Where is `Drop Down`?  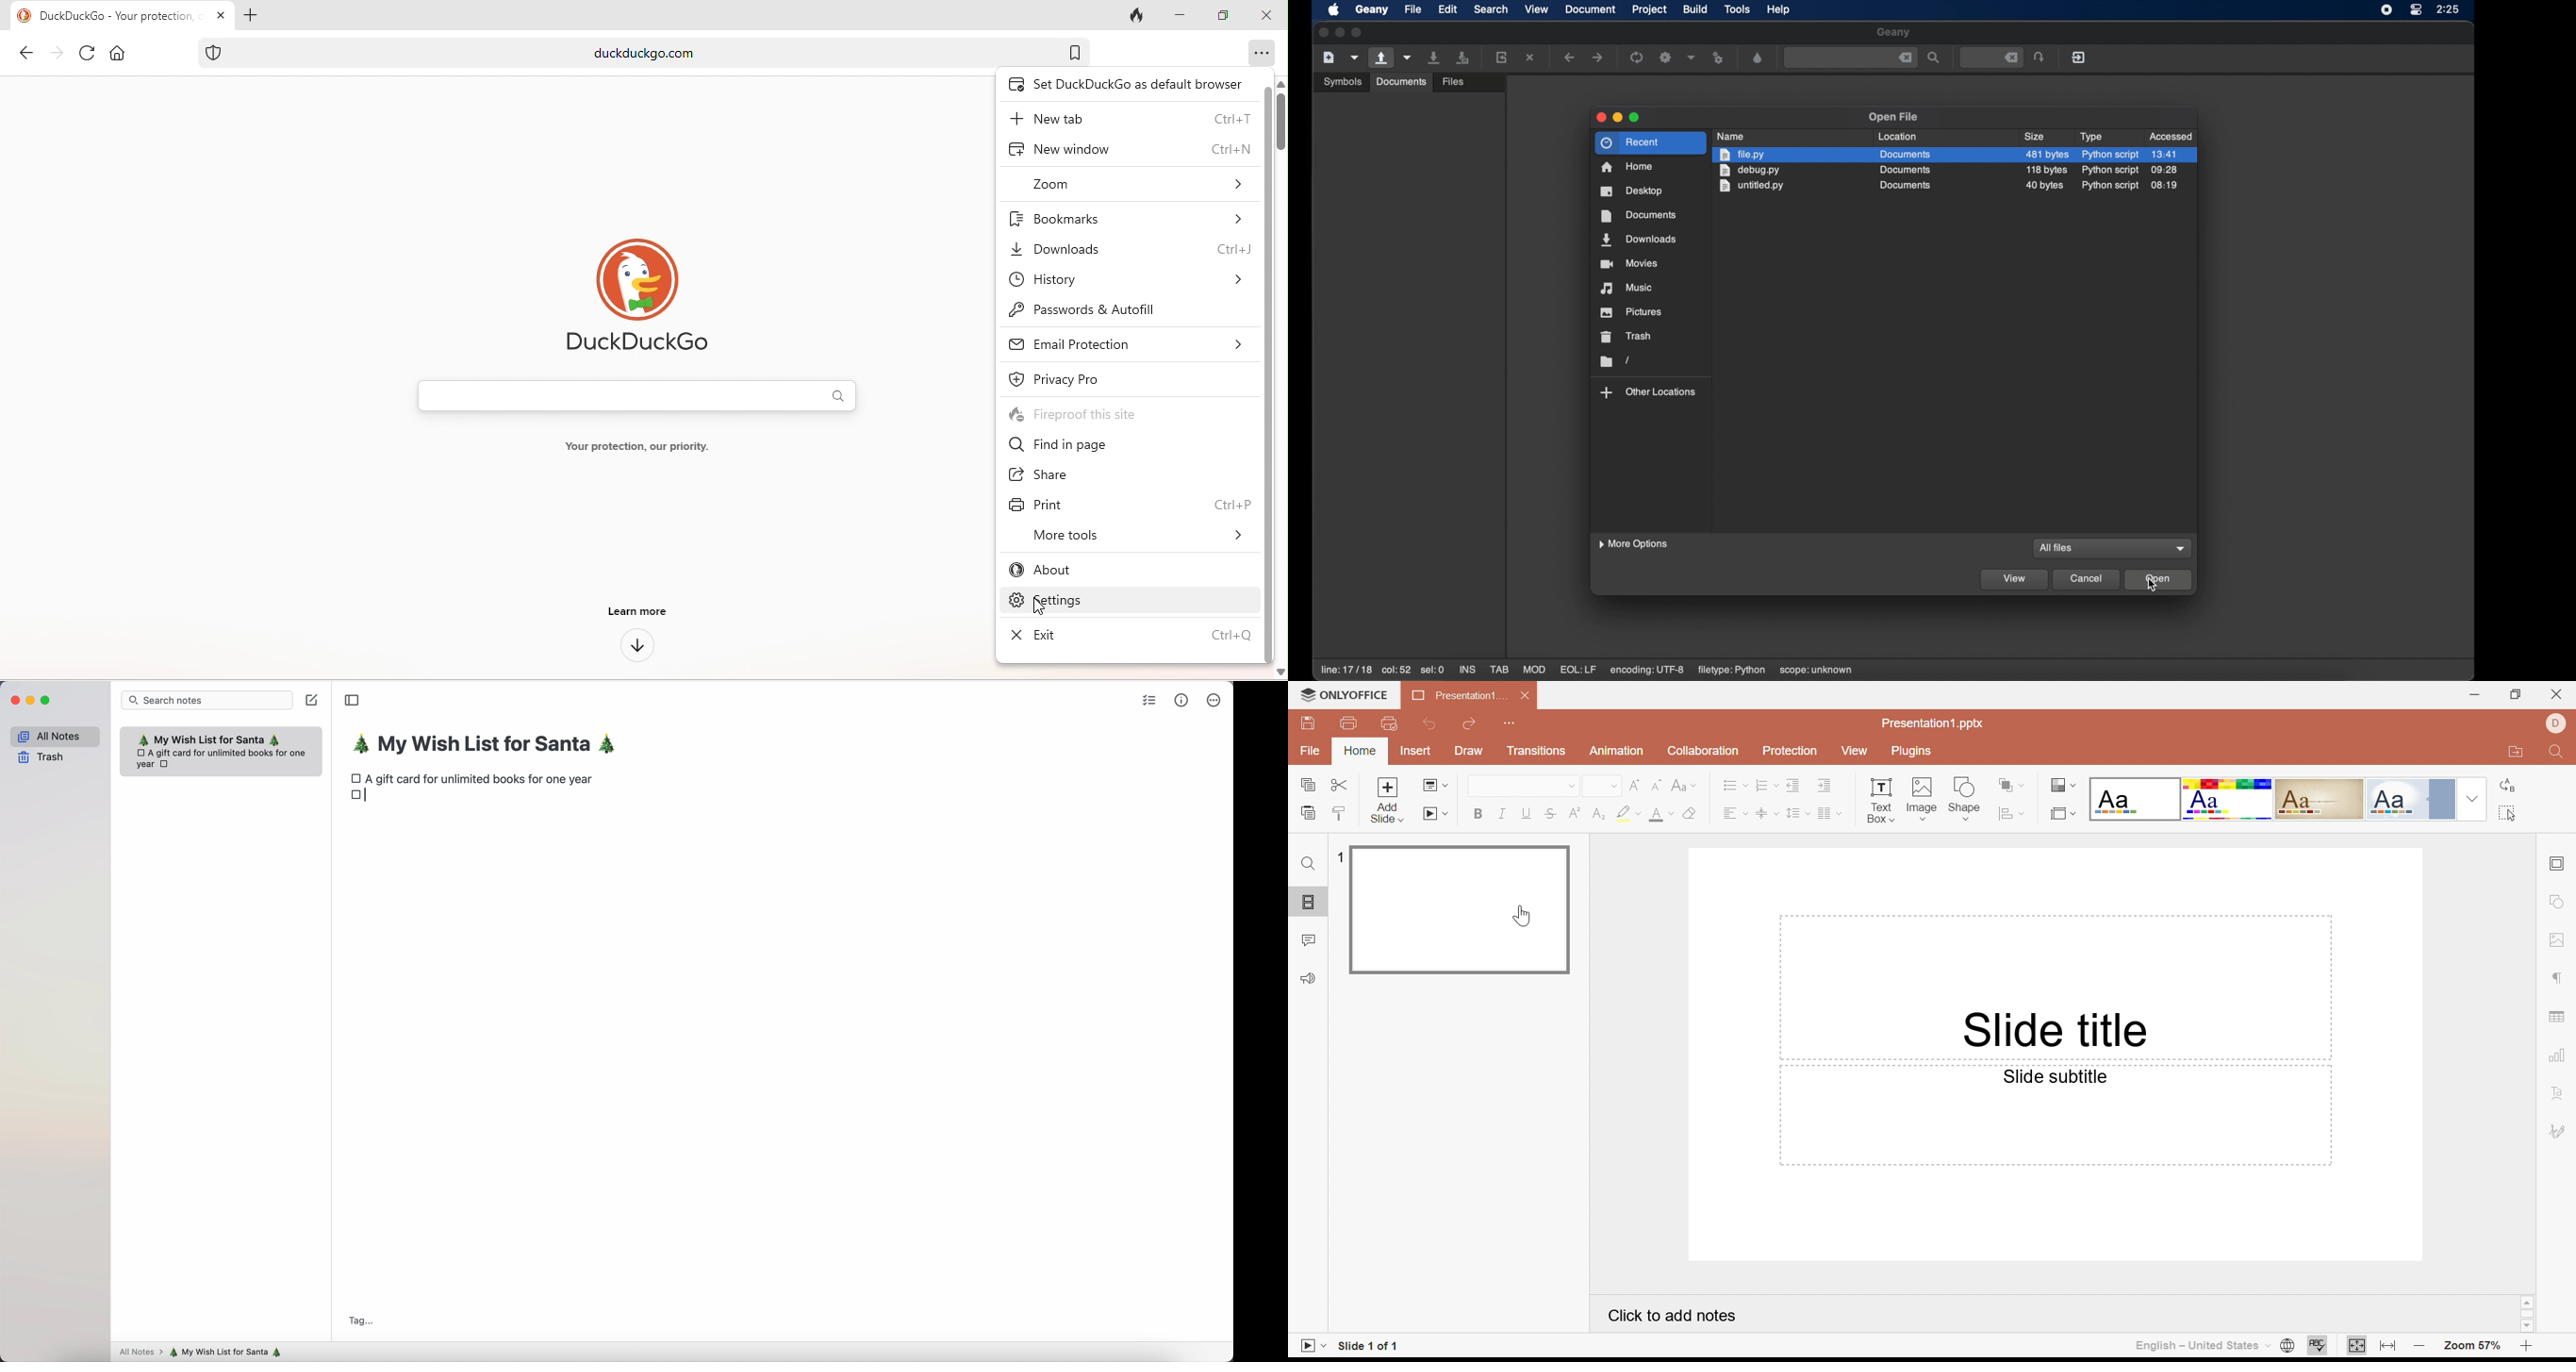
Drop Down is located at coordinates (2024, 813).